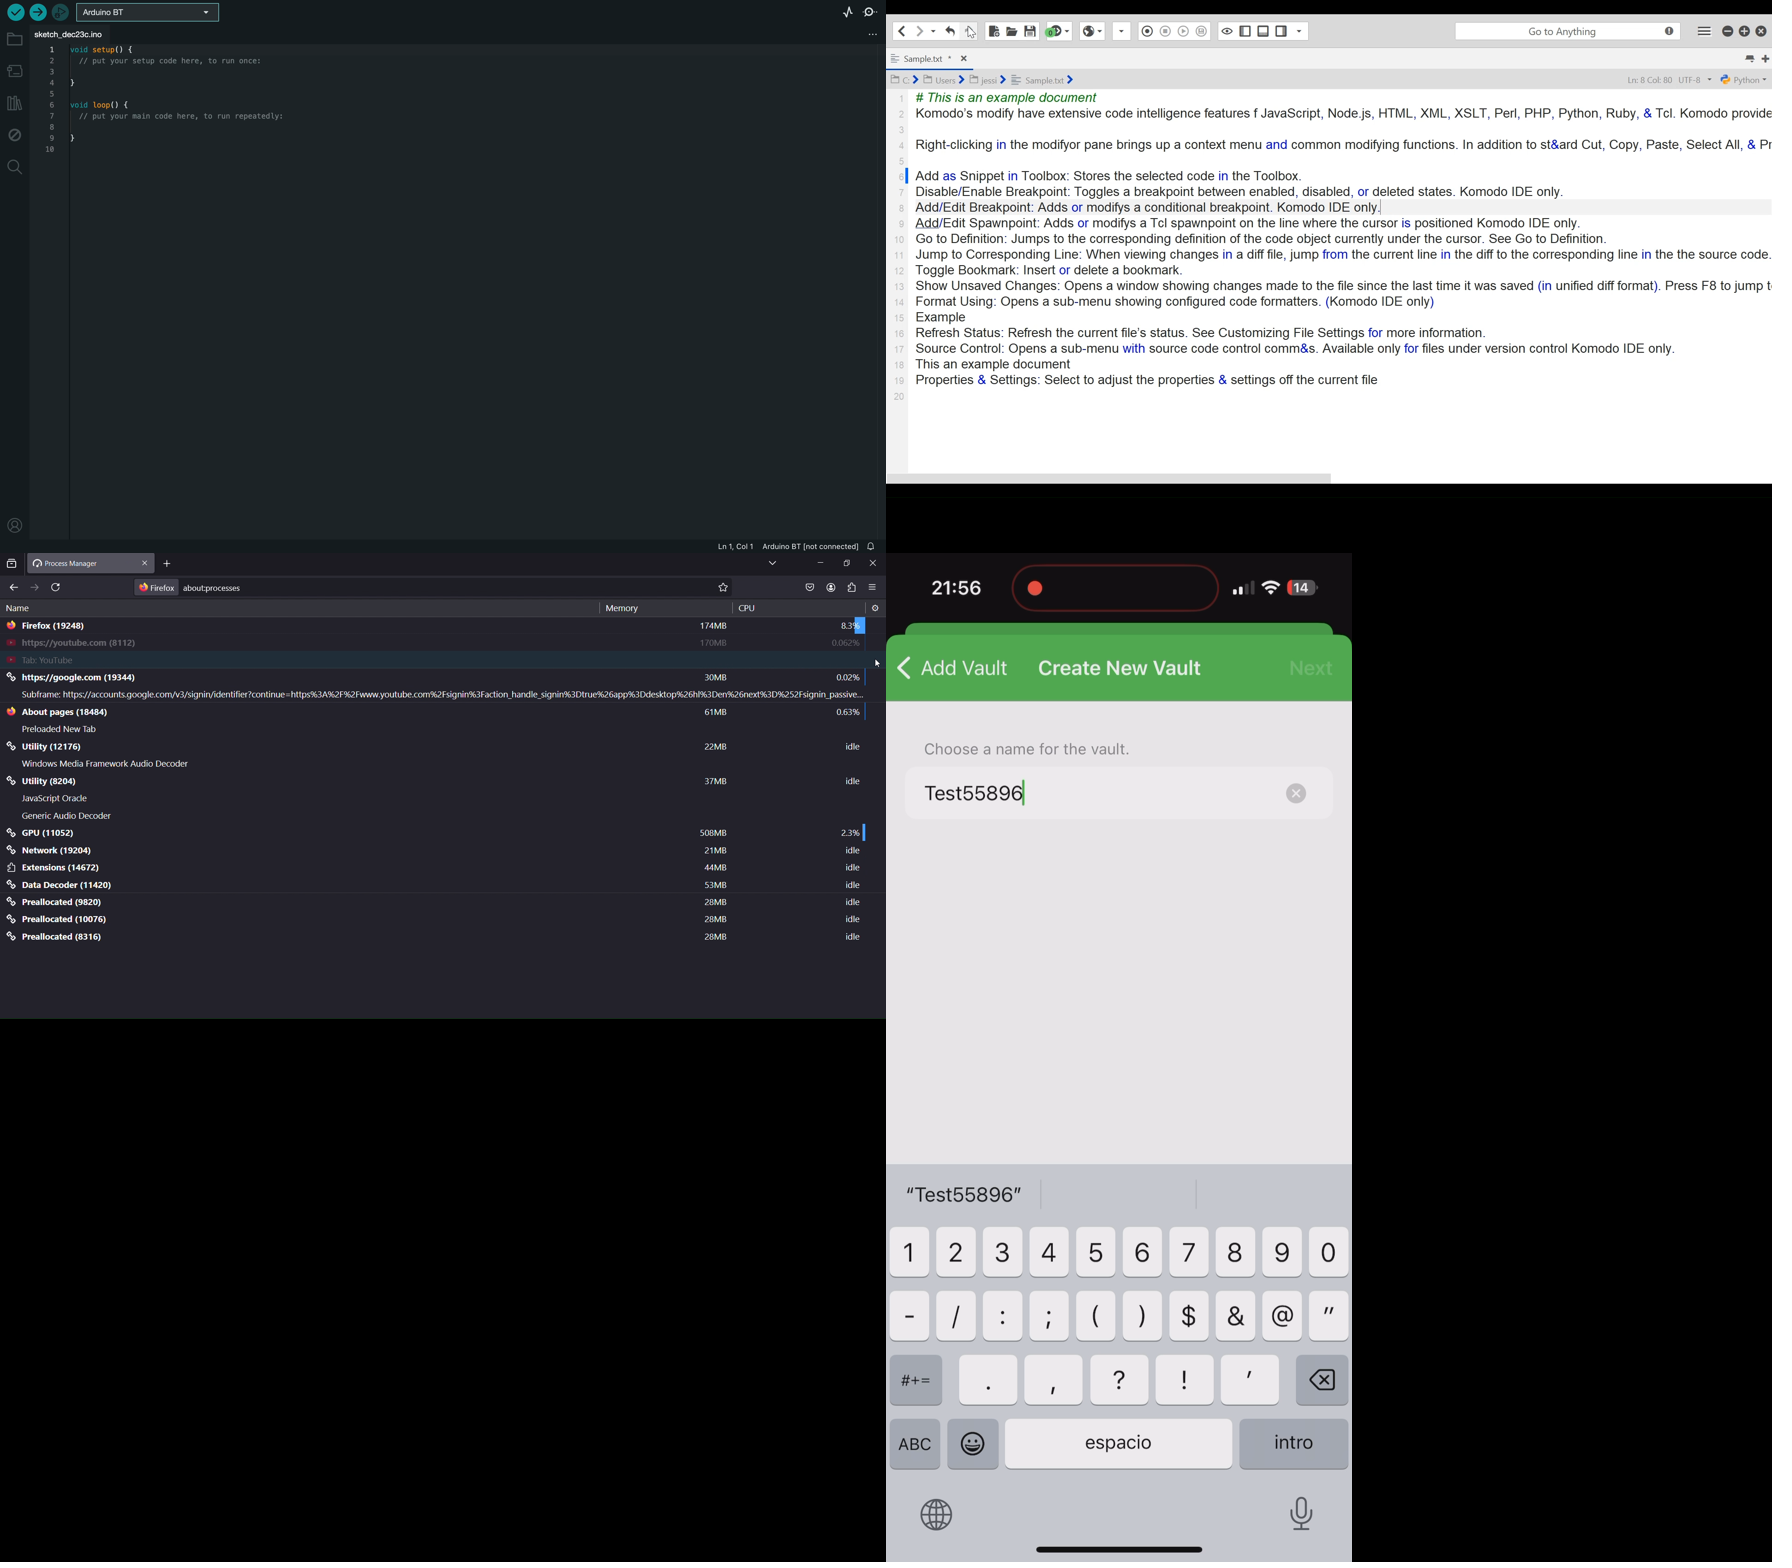 This screenshot has width=1792, height=1568. Describe the element at coordinates (62, 885) in the screenshot. I see `data decoder` at that location.